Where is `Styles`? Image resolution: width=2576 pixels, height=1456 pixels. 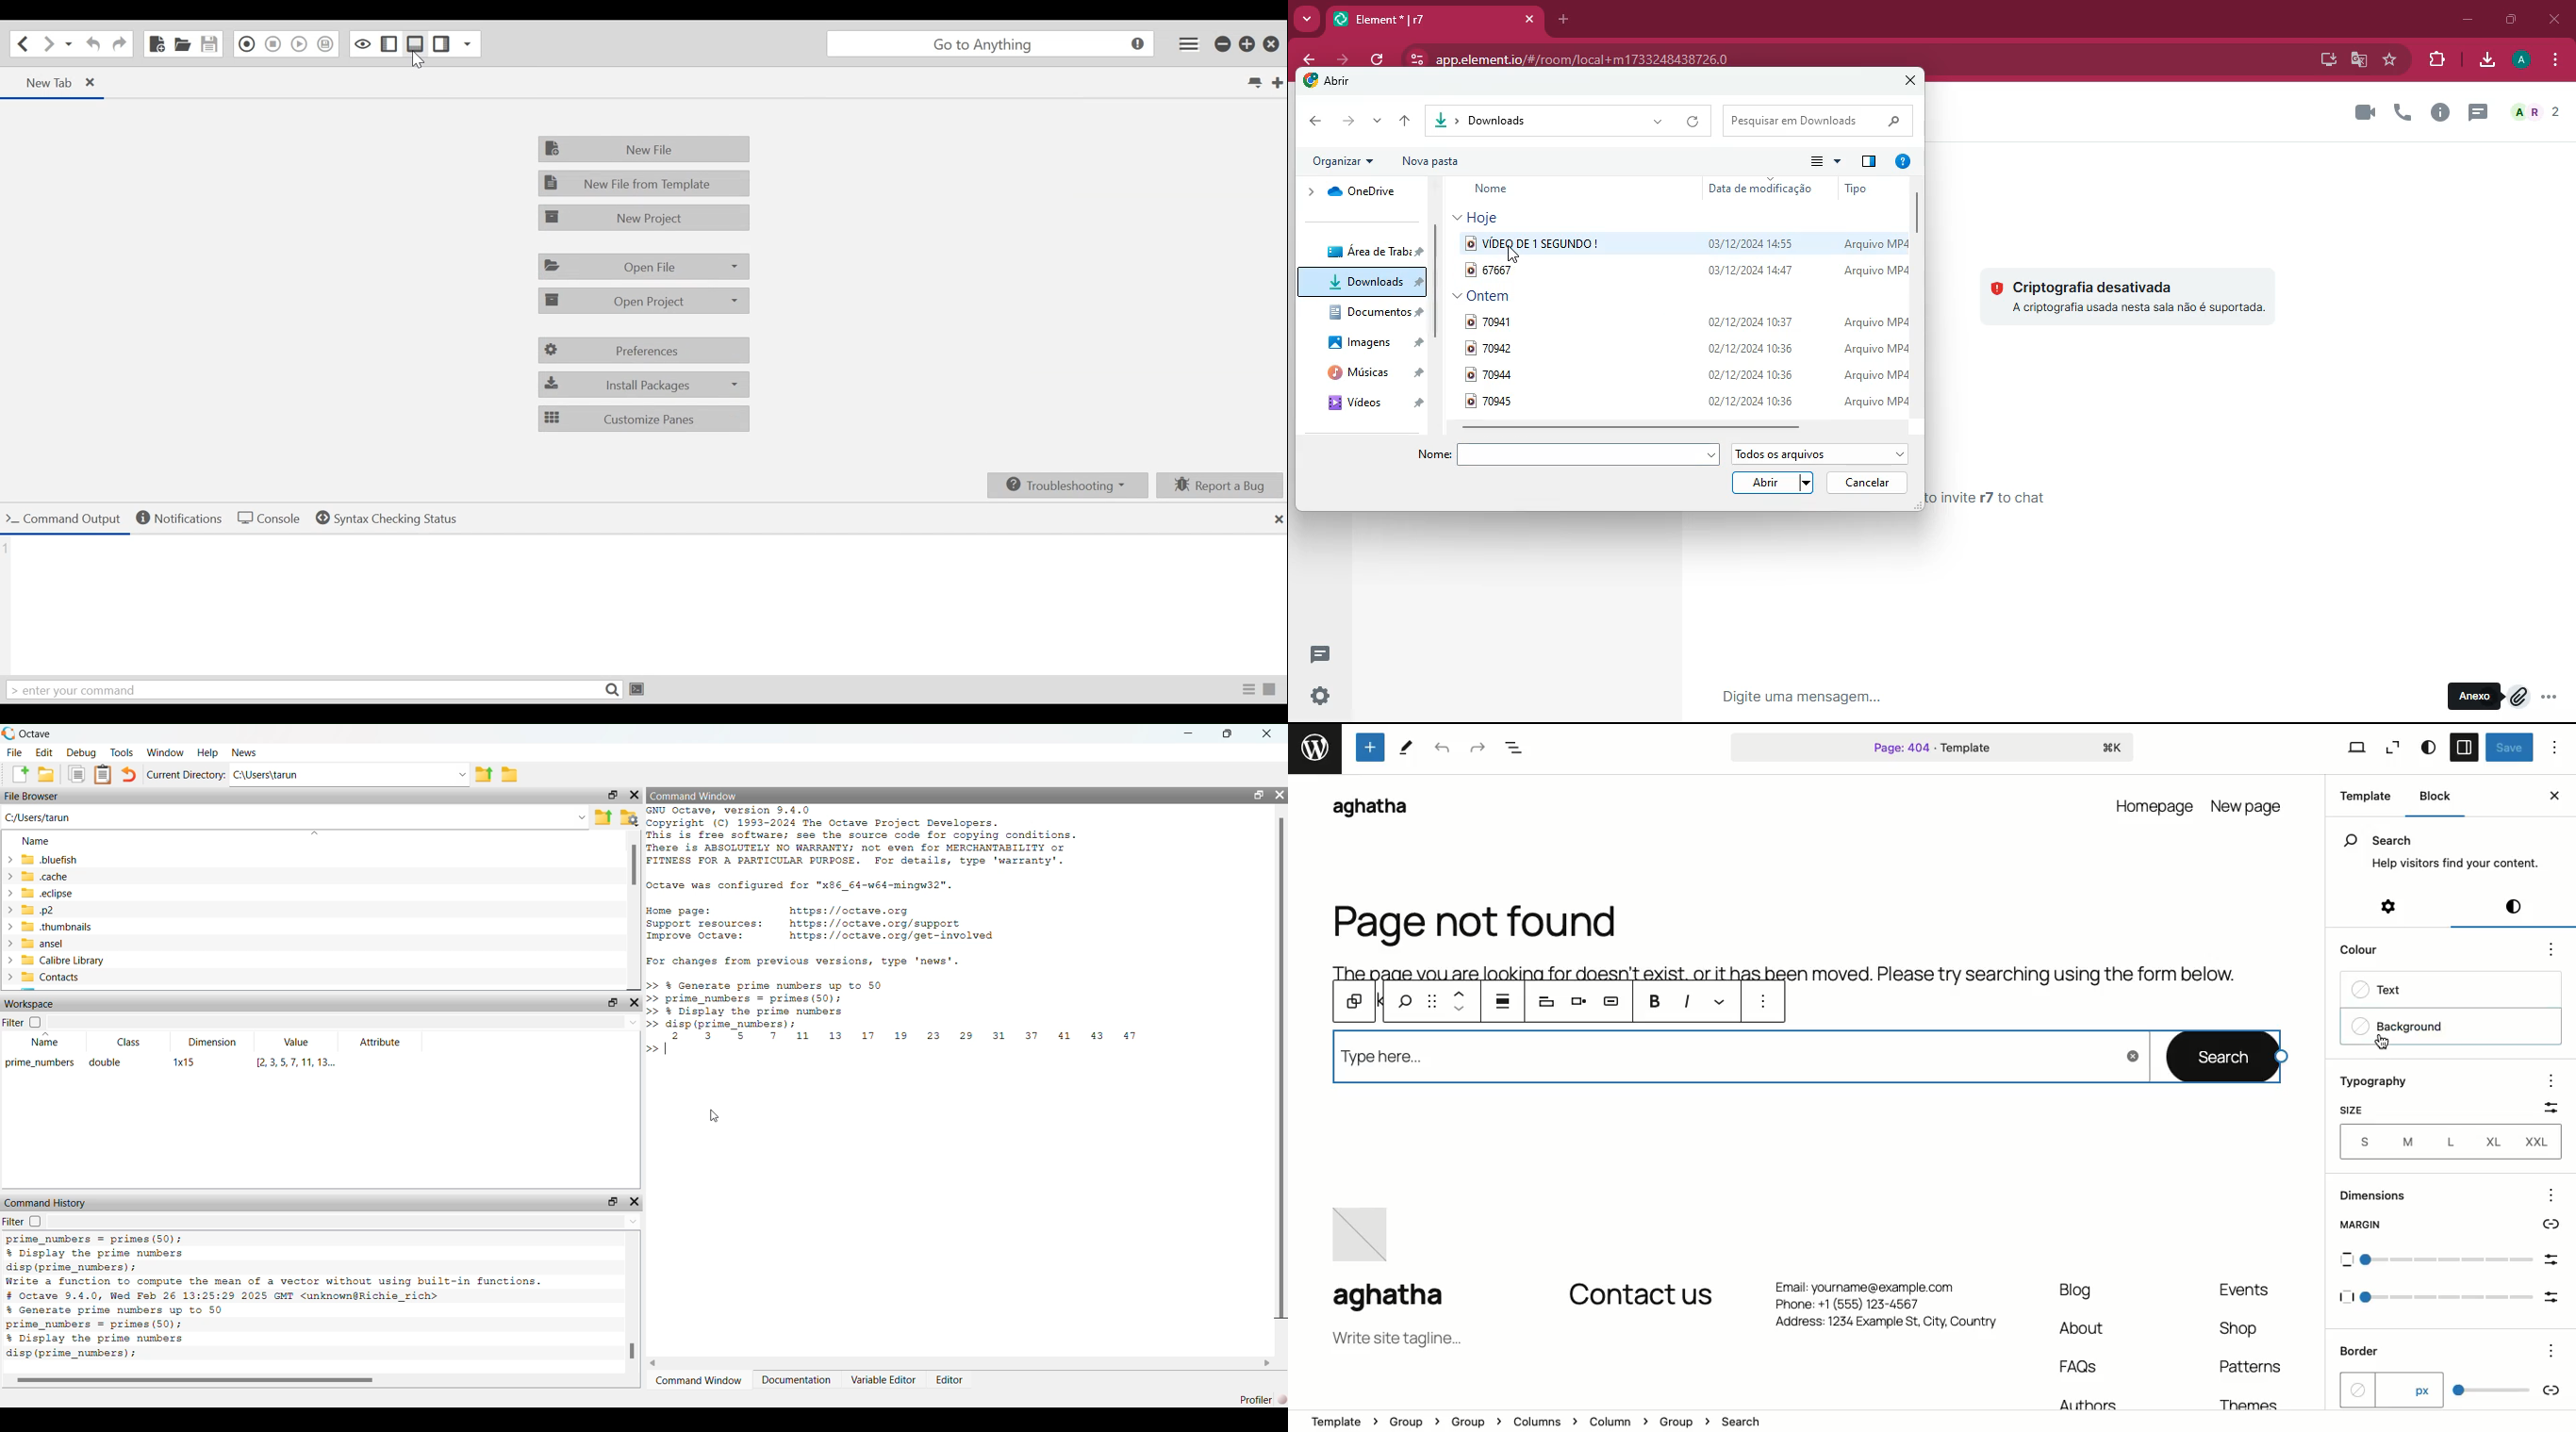 Styles is located at coordinates (2512, 910).